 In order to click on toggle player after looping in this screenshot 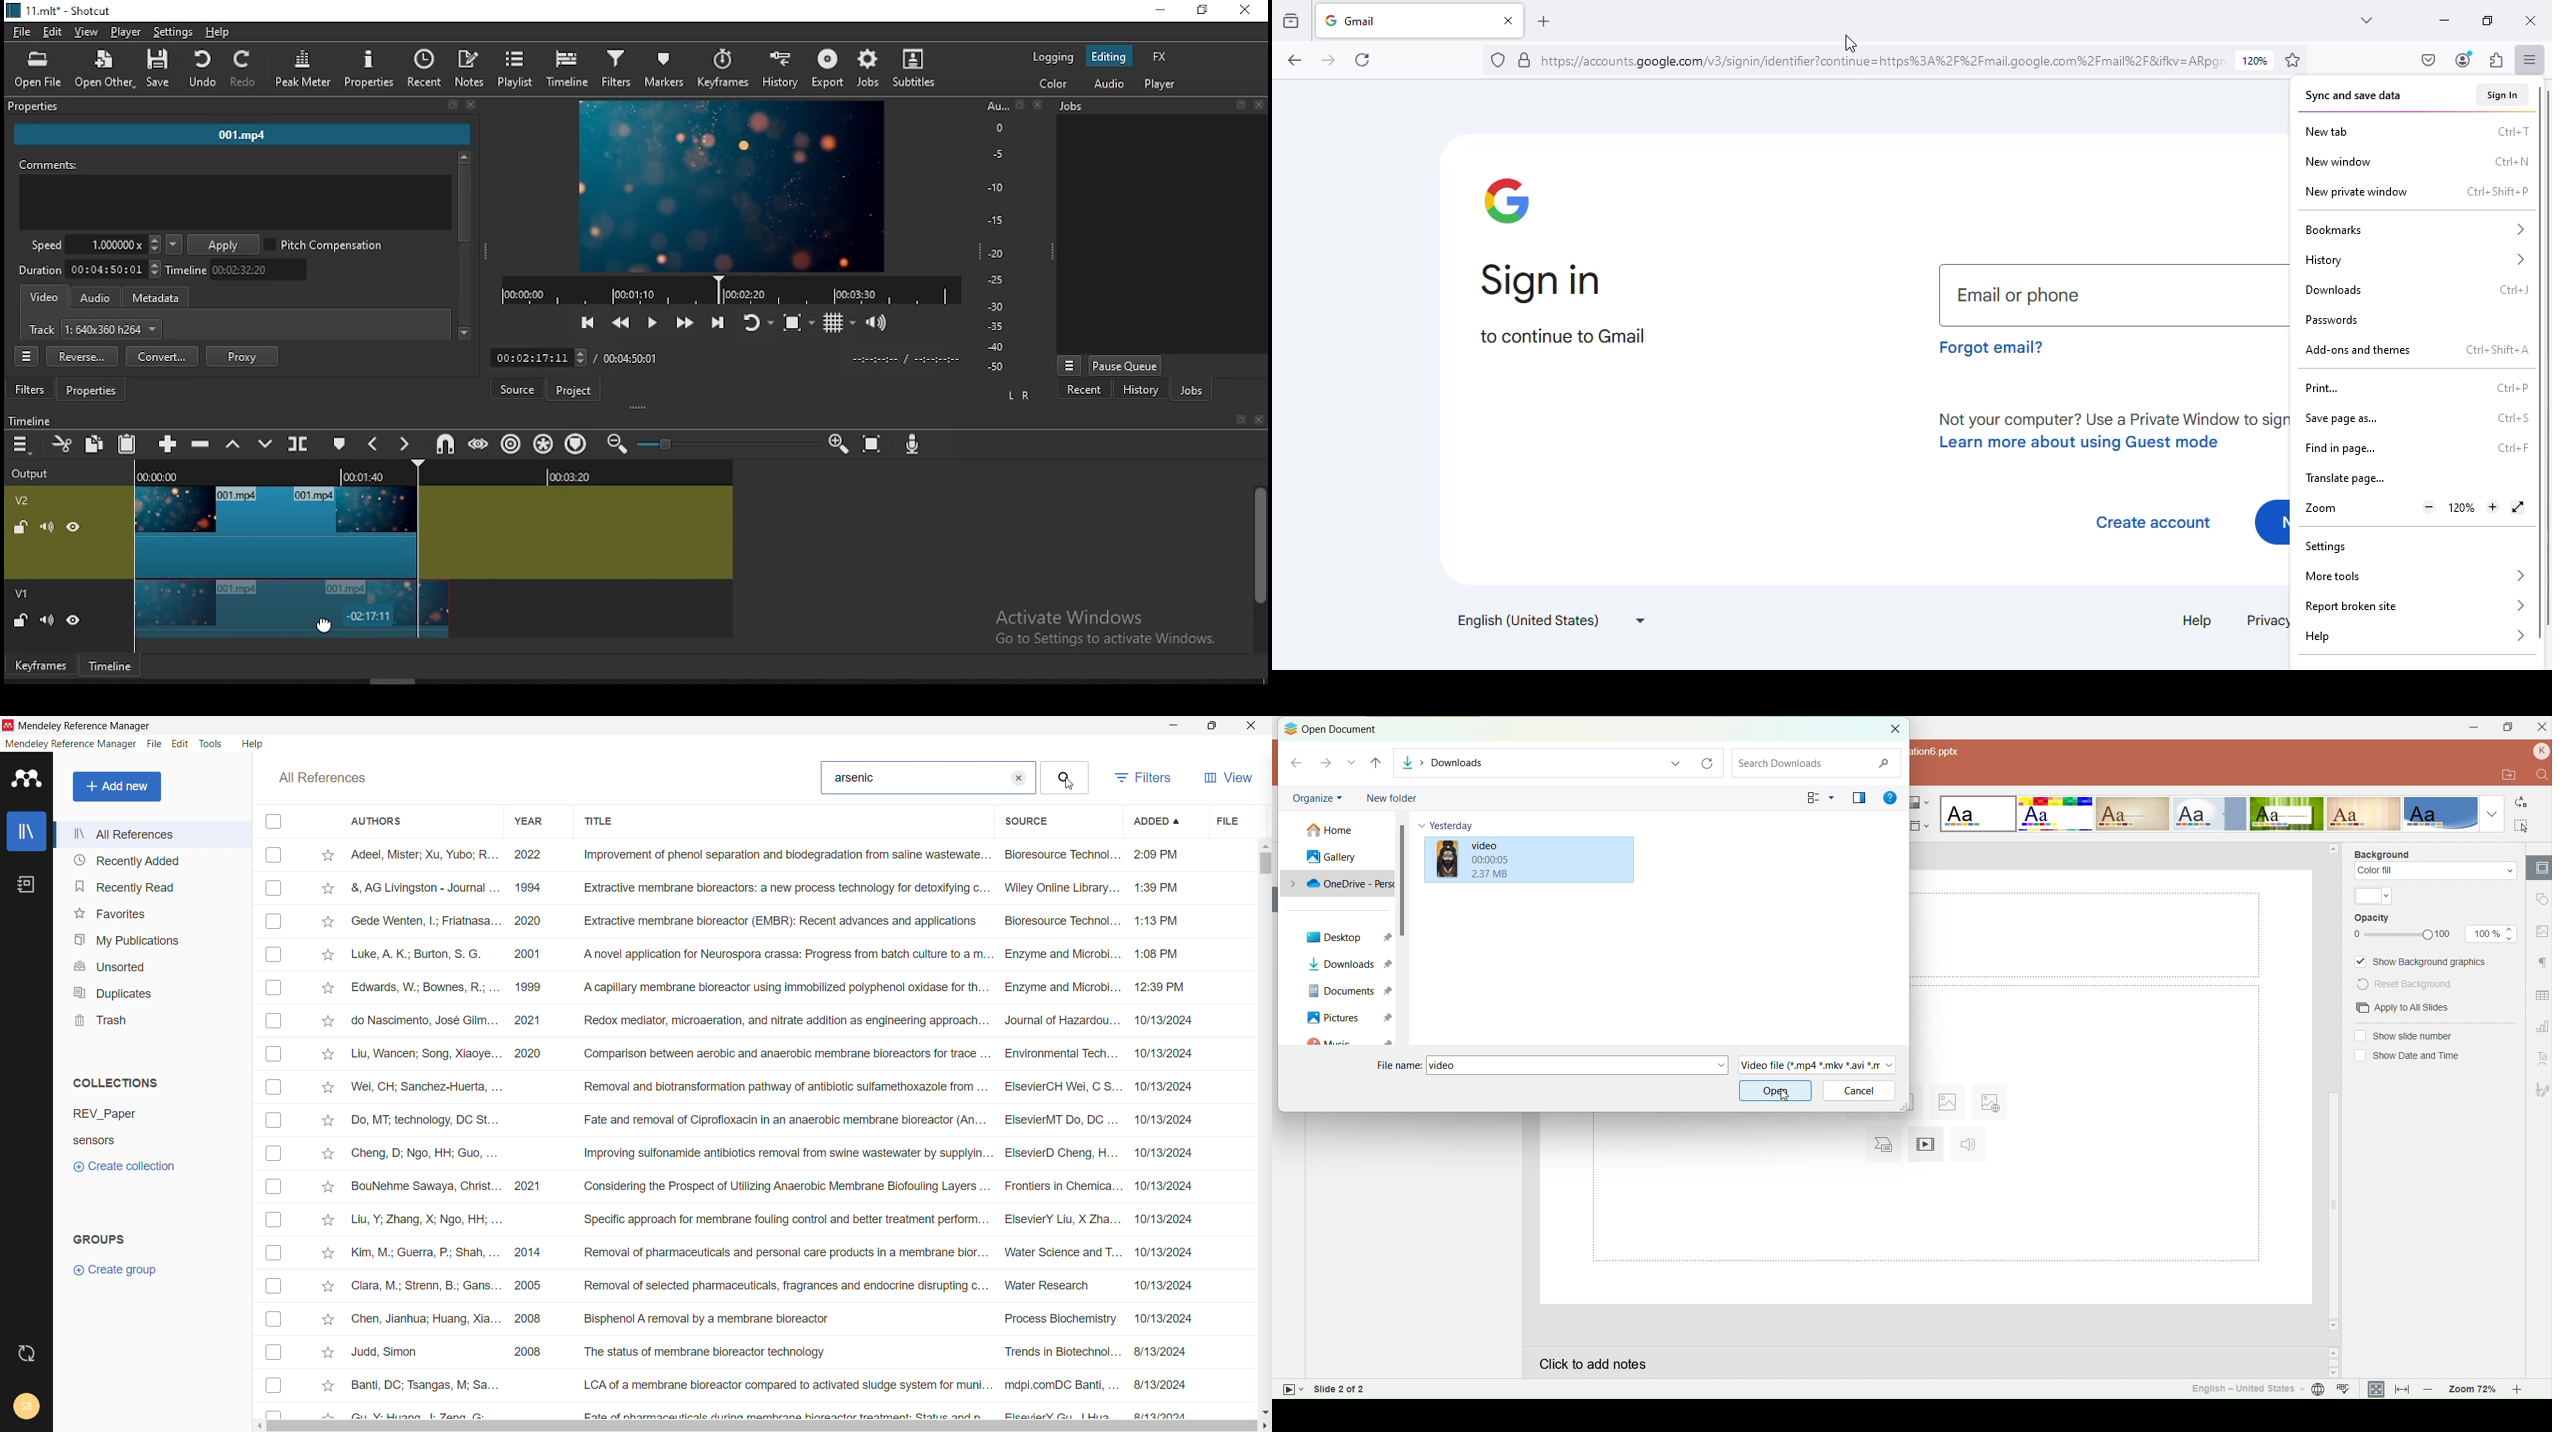, I will do `click(759, 320)`.